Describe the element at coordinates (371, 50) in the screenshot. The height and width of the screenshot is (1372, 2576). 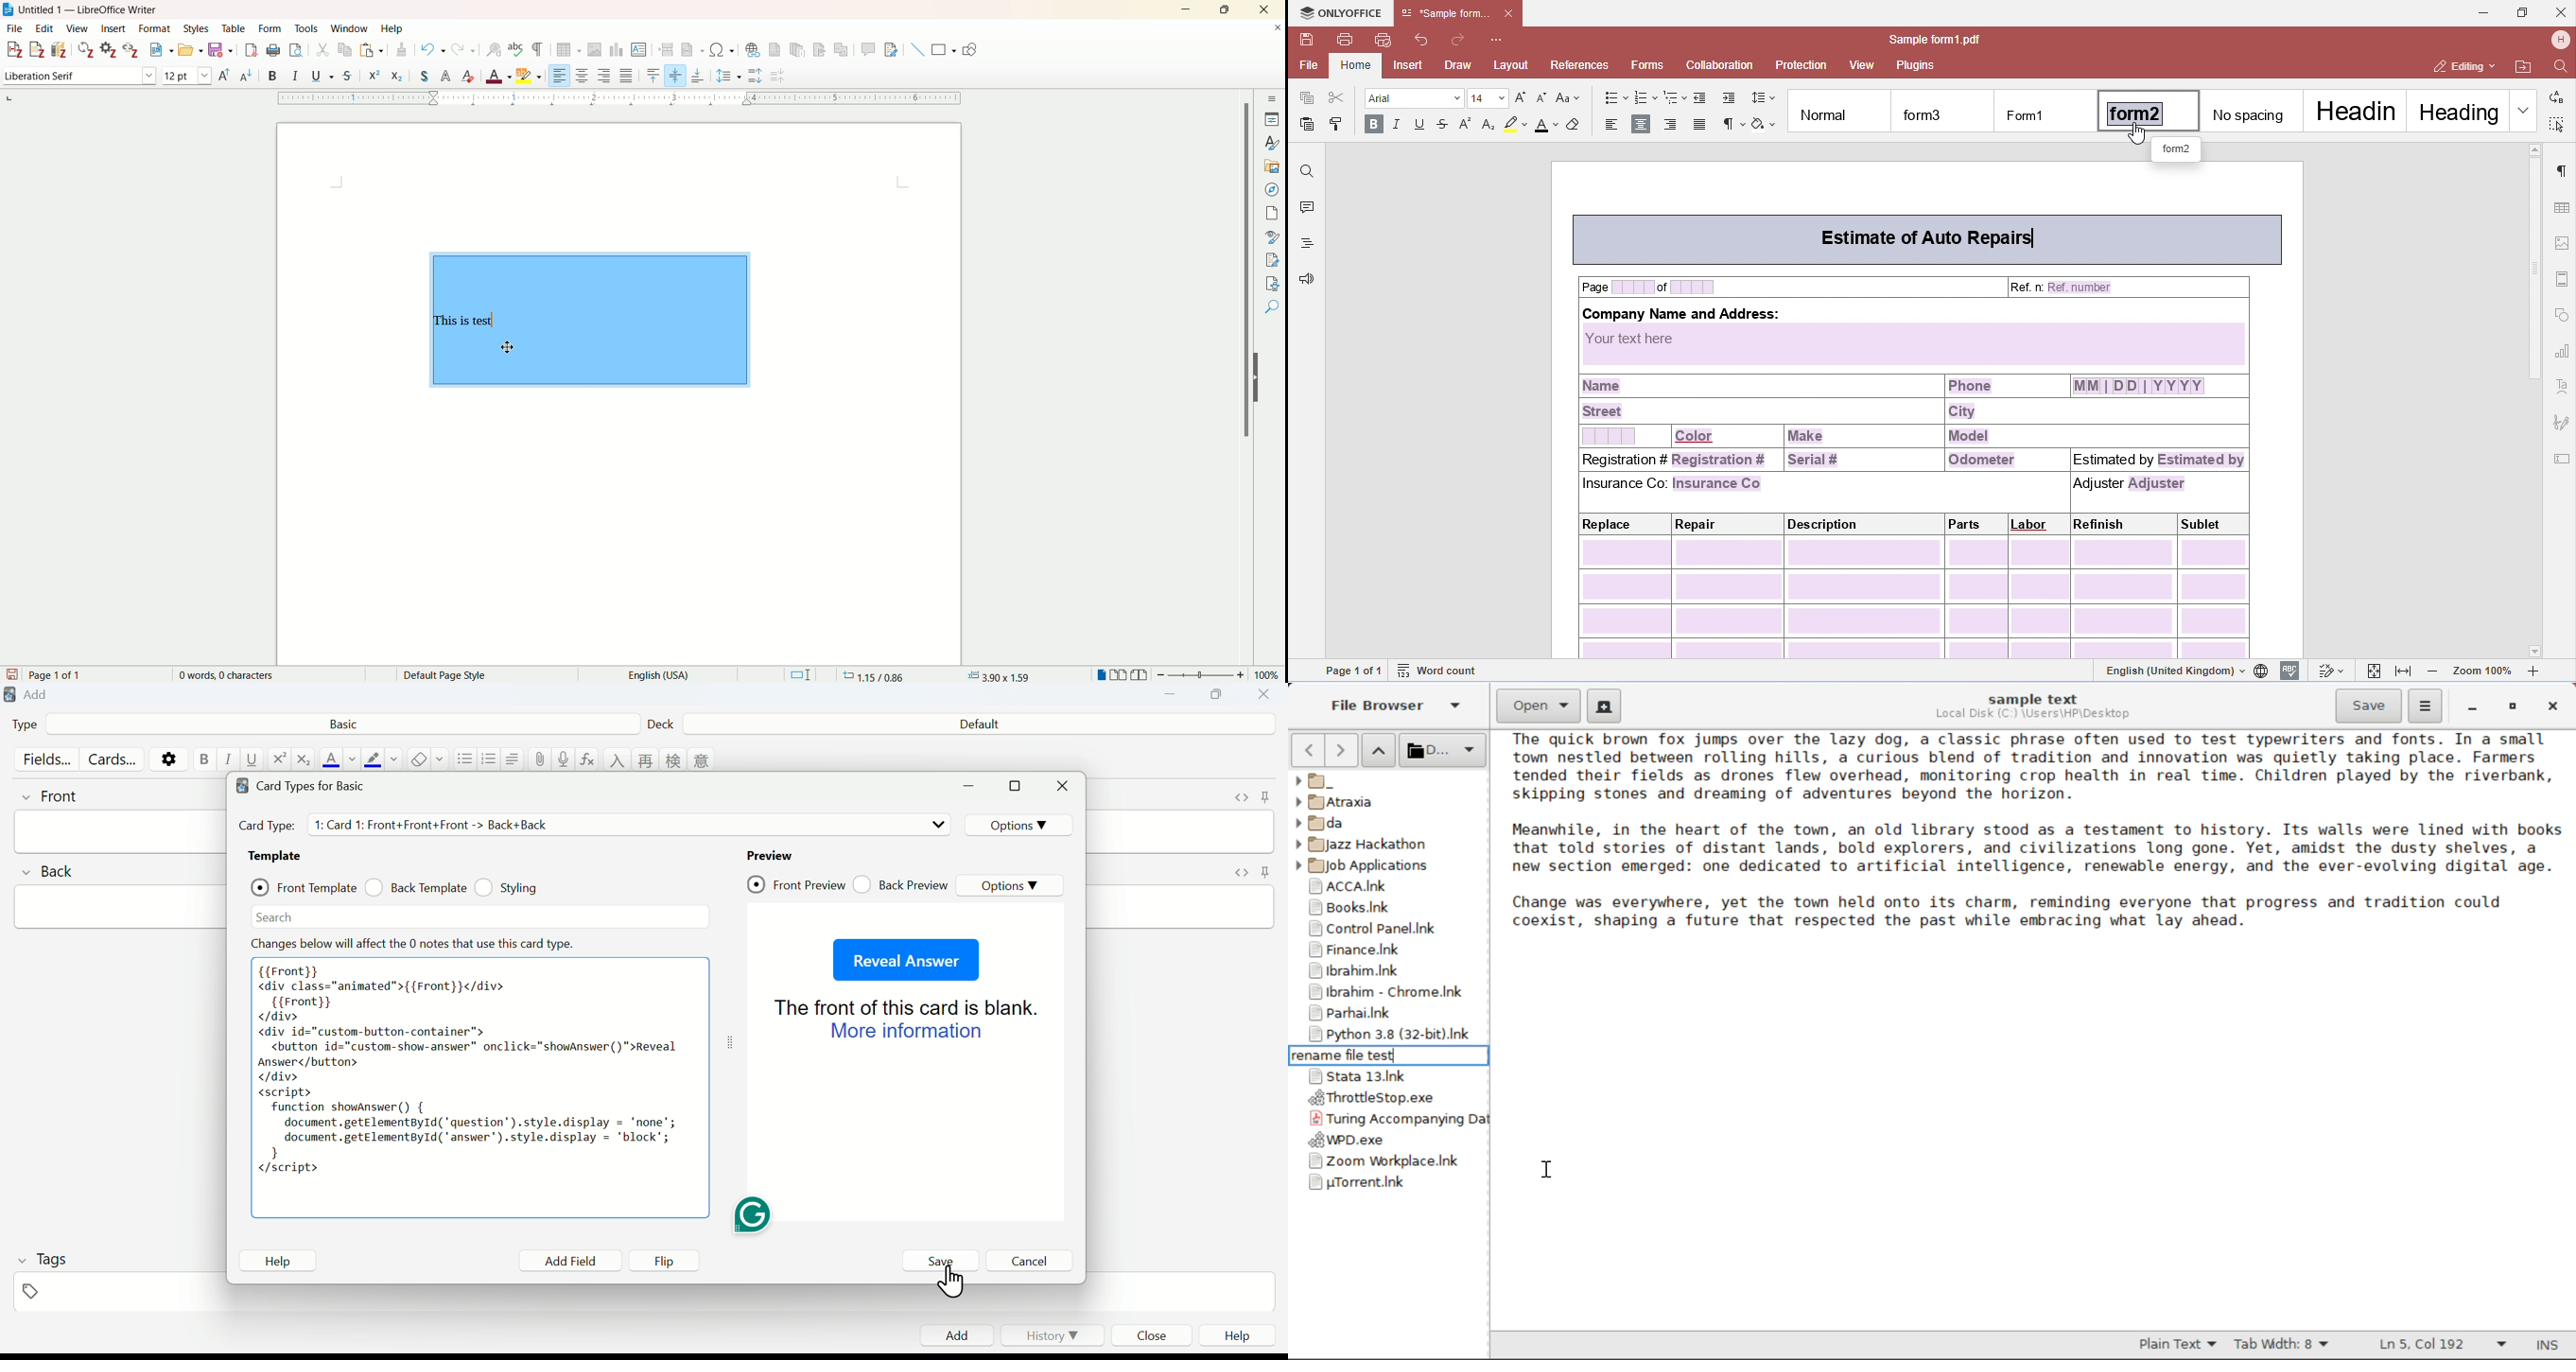
I see `paste` at that location.